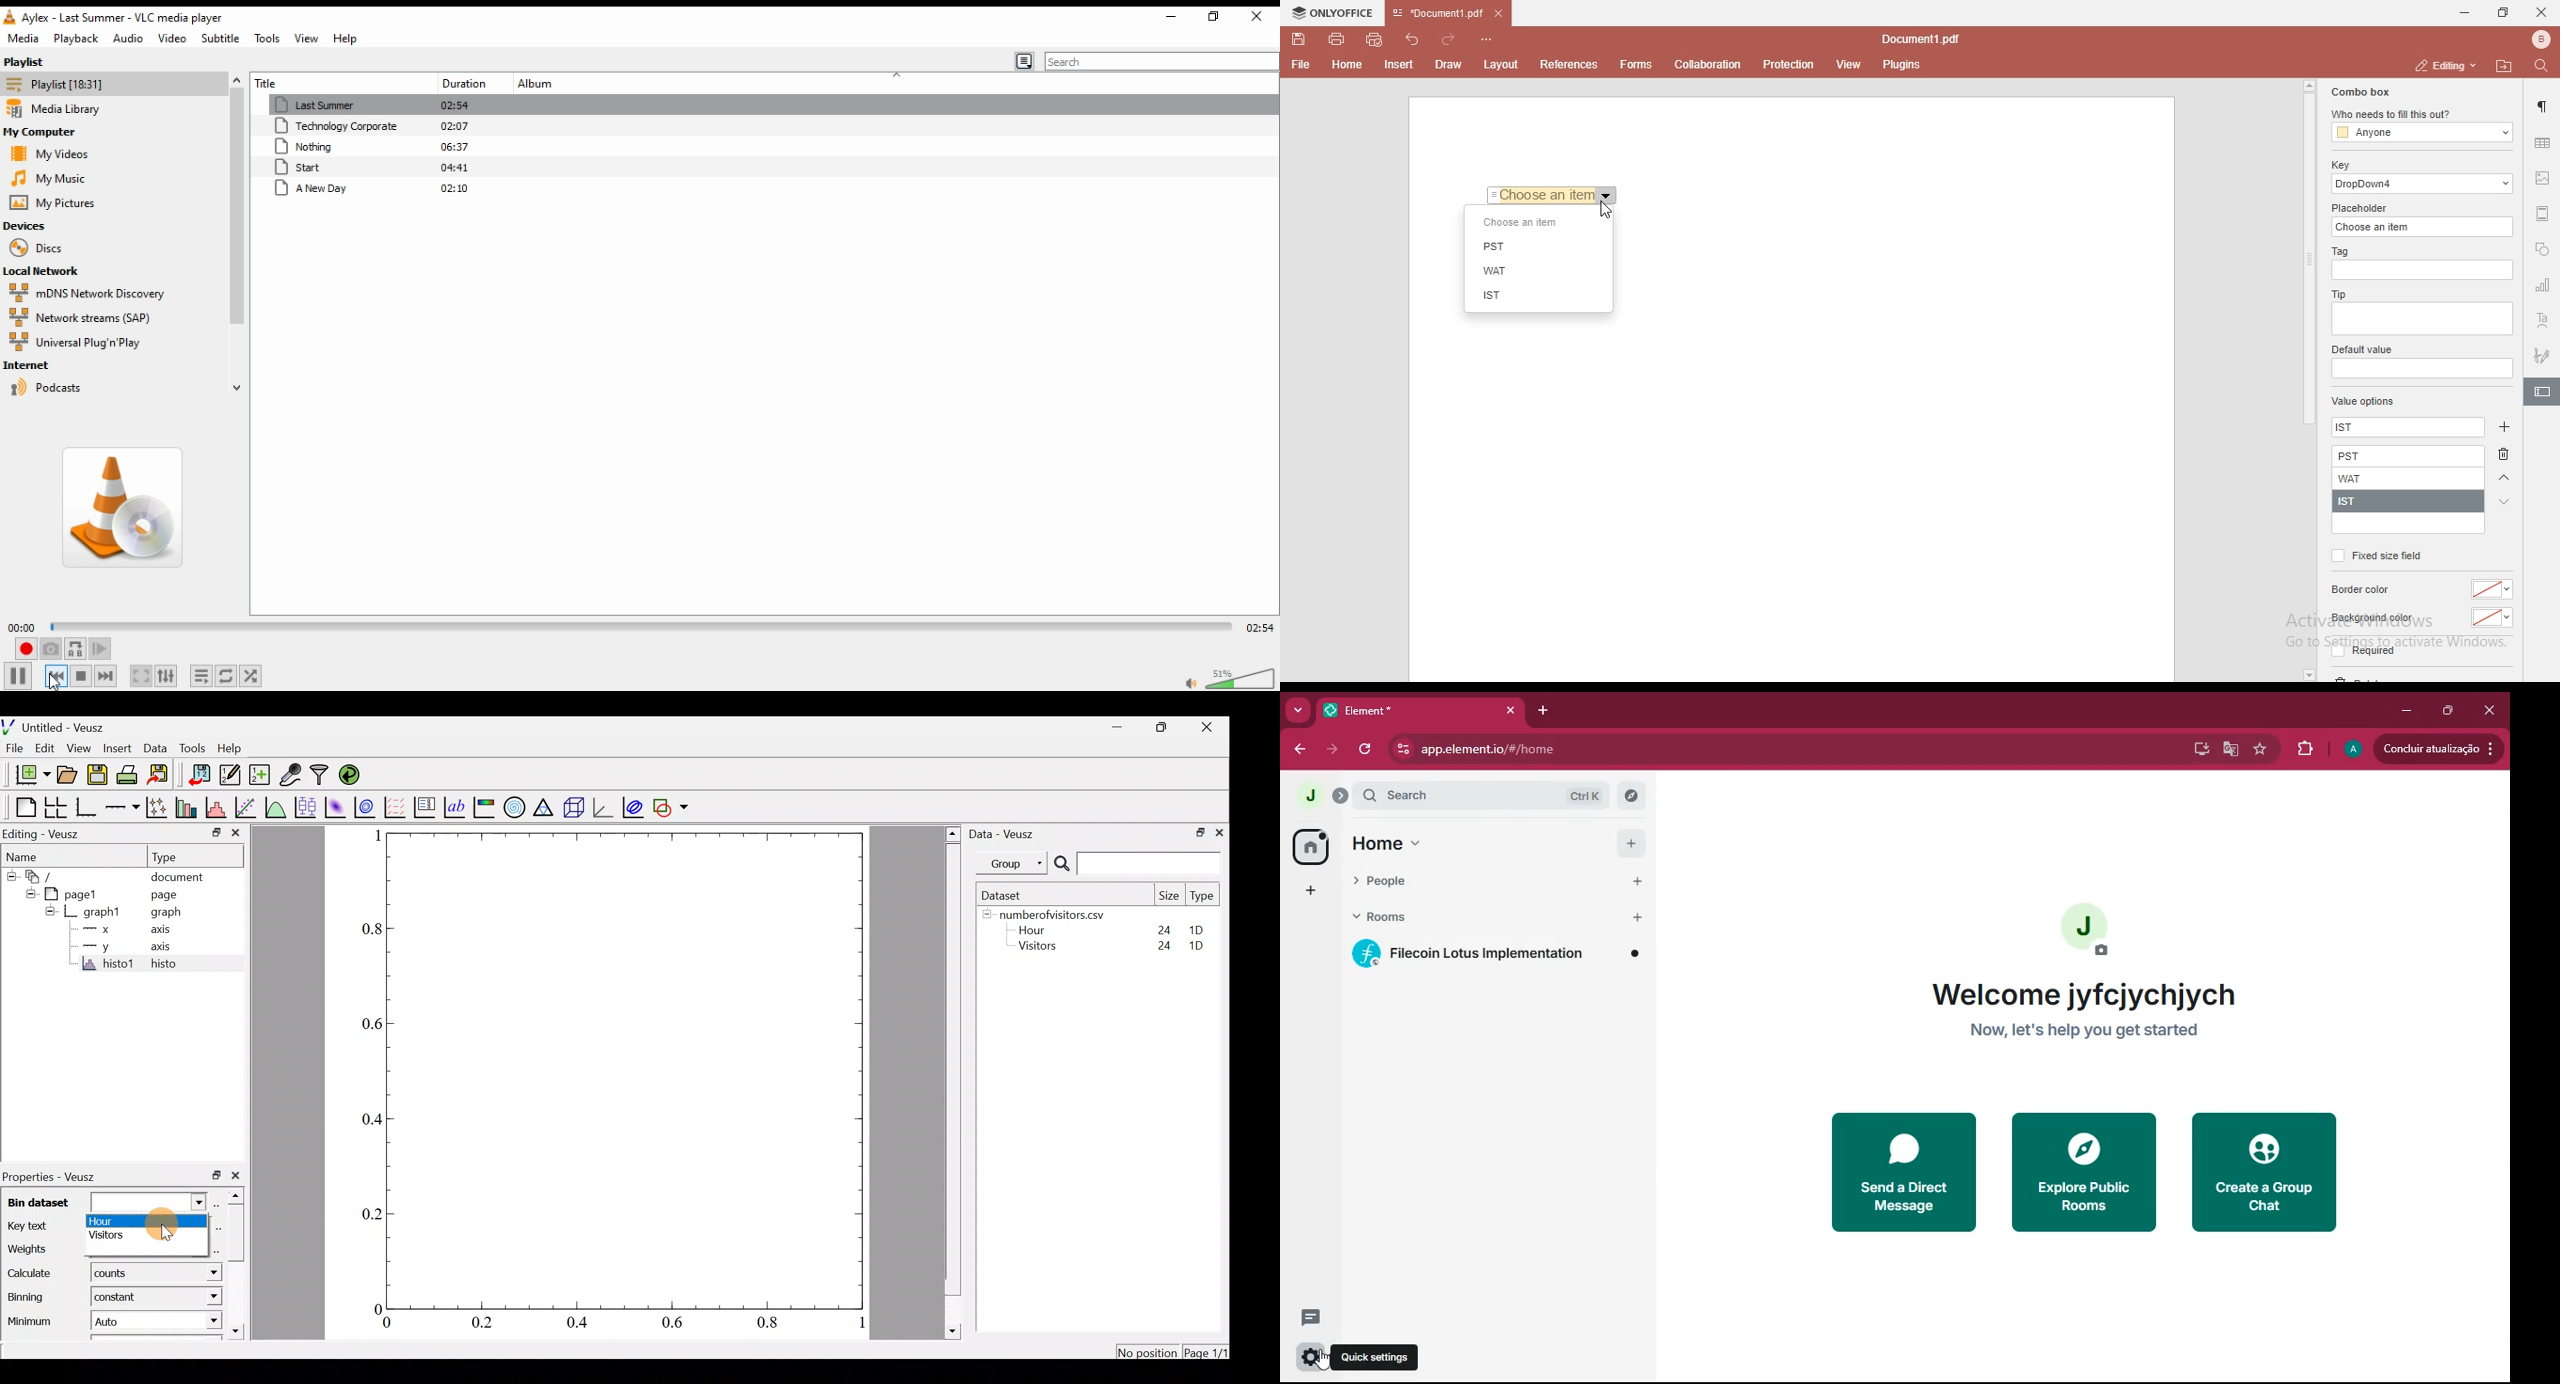 The height and width of the screenshot is (1400, 2576). Describe the element at coordinates (640, 626) in the screenshot. I see `seek bar` at that location.